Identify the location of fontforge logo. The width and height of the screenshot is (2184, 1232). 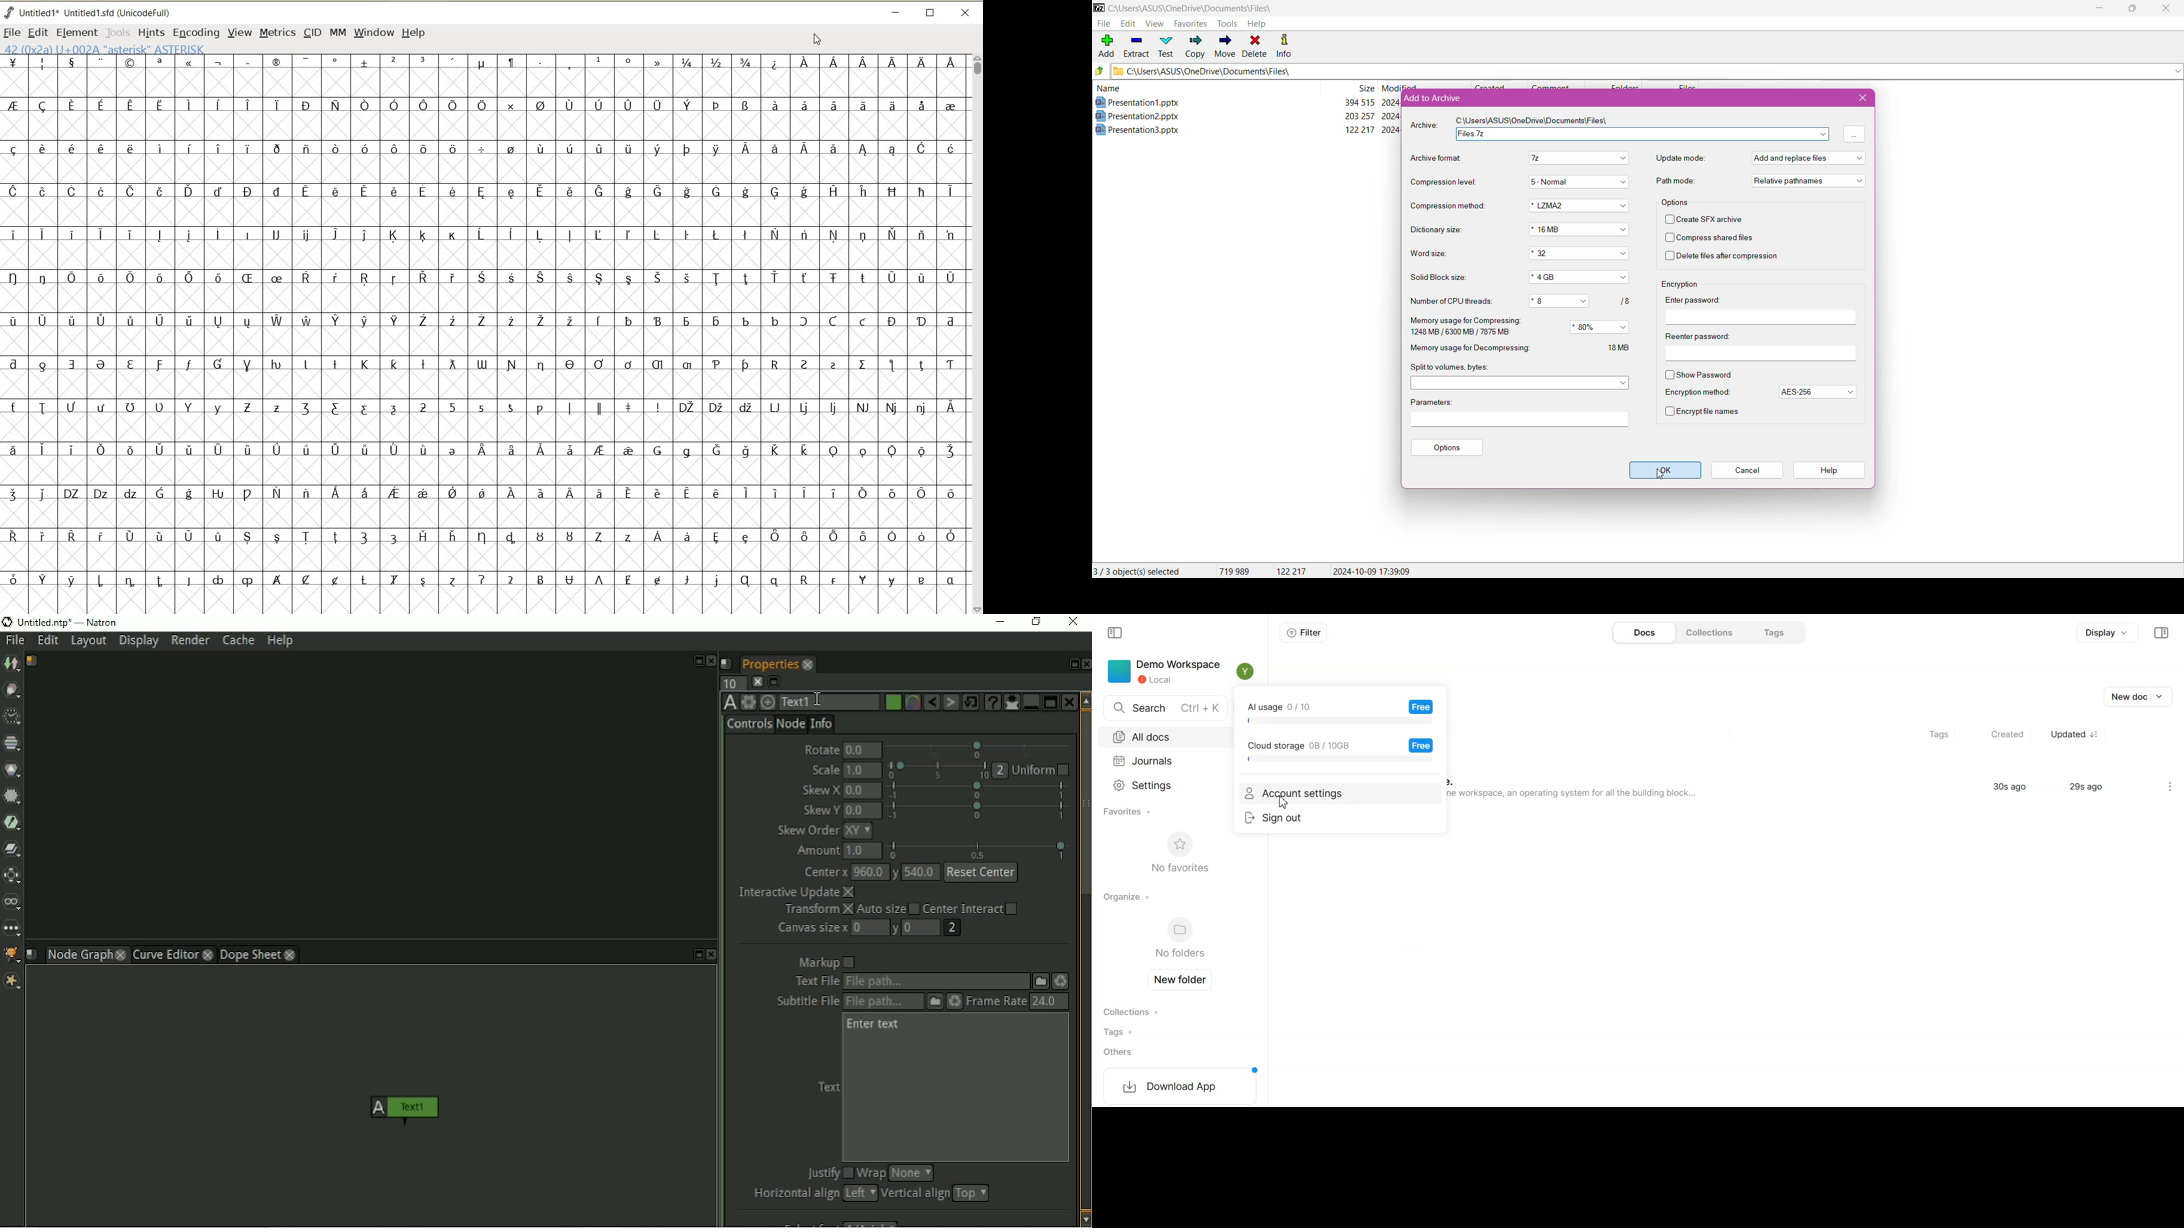
(10, 11).